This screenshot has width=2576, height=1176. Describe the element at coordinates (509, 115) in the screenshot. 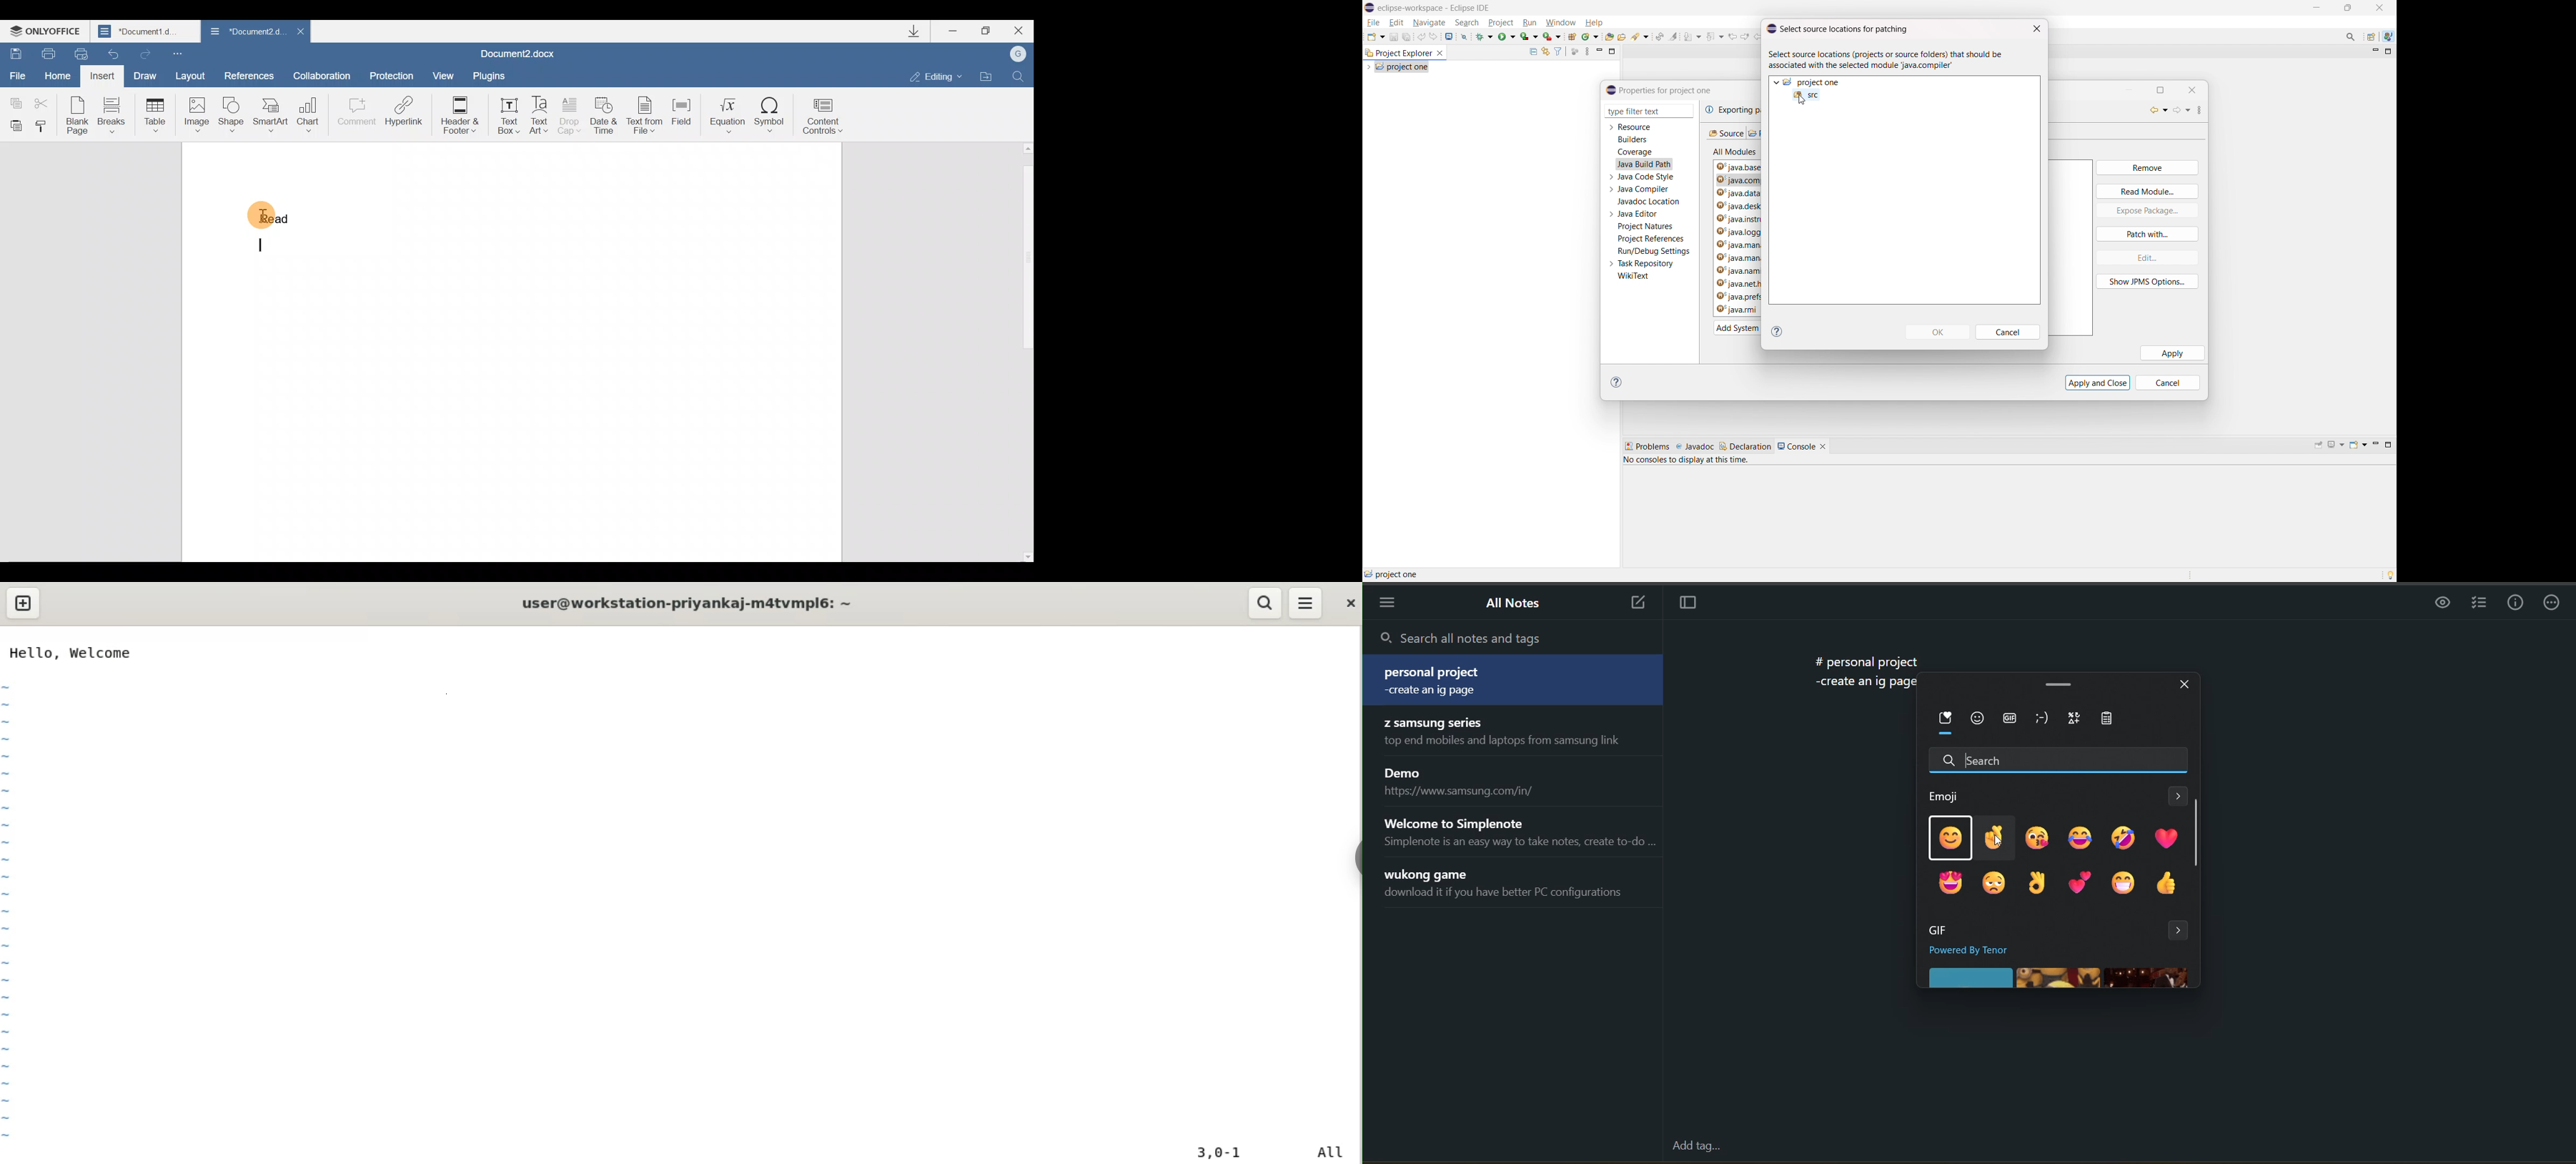

I see `Text box` at that location.